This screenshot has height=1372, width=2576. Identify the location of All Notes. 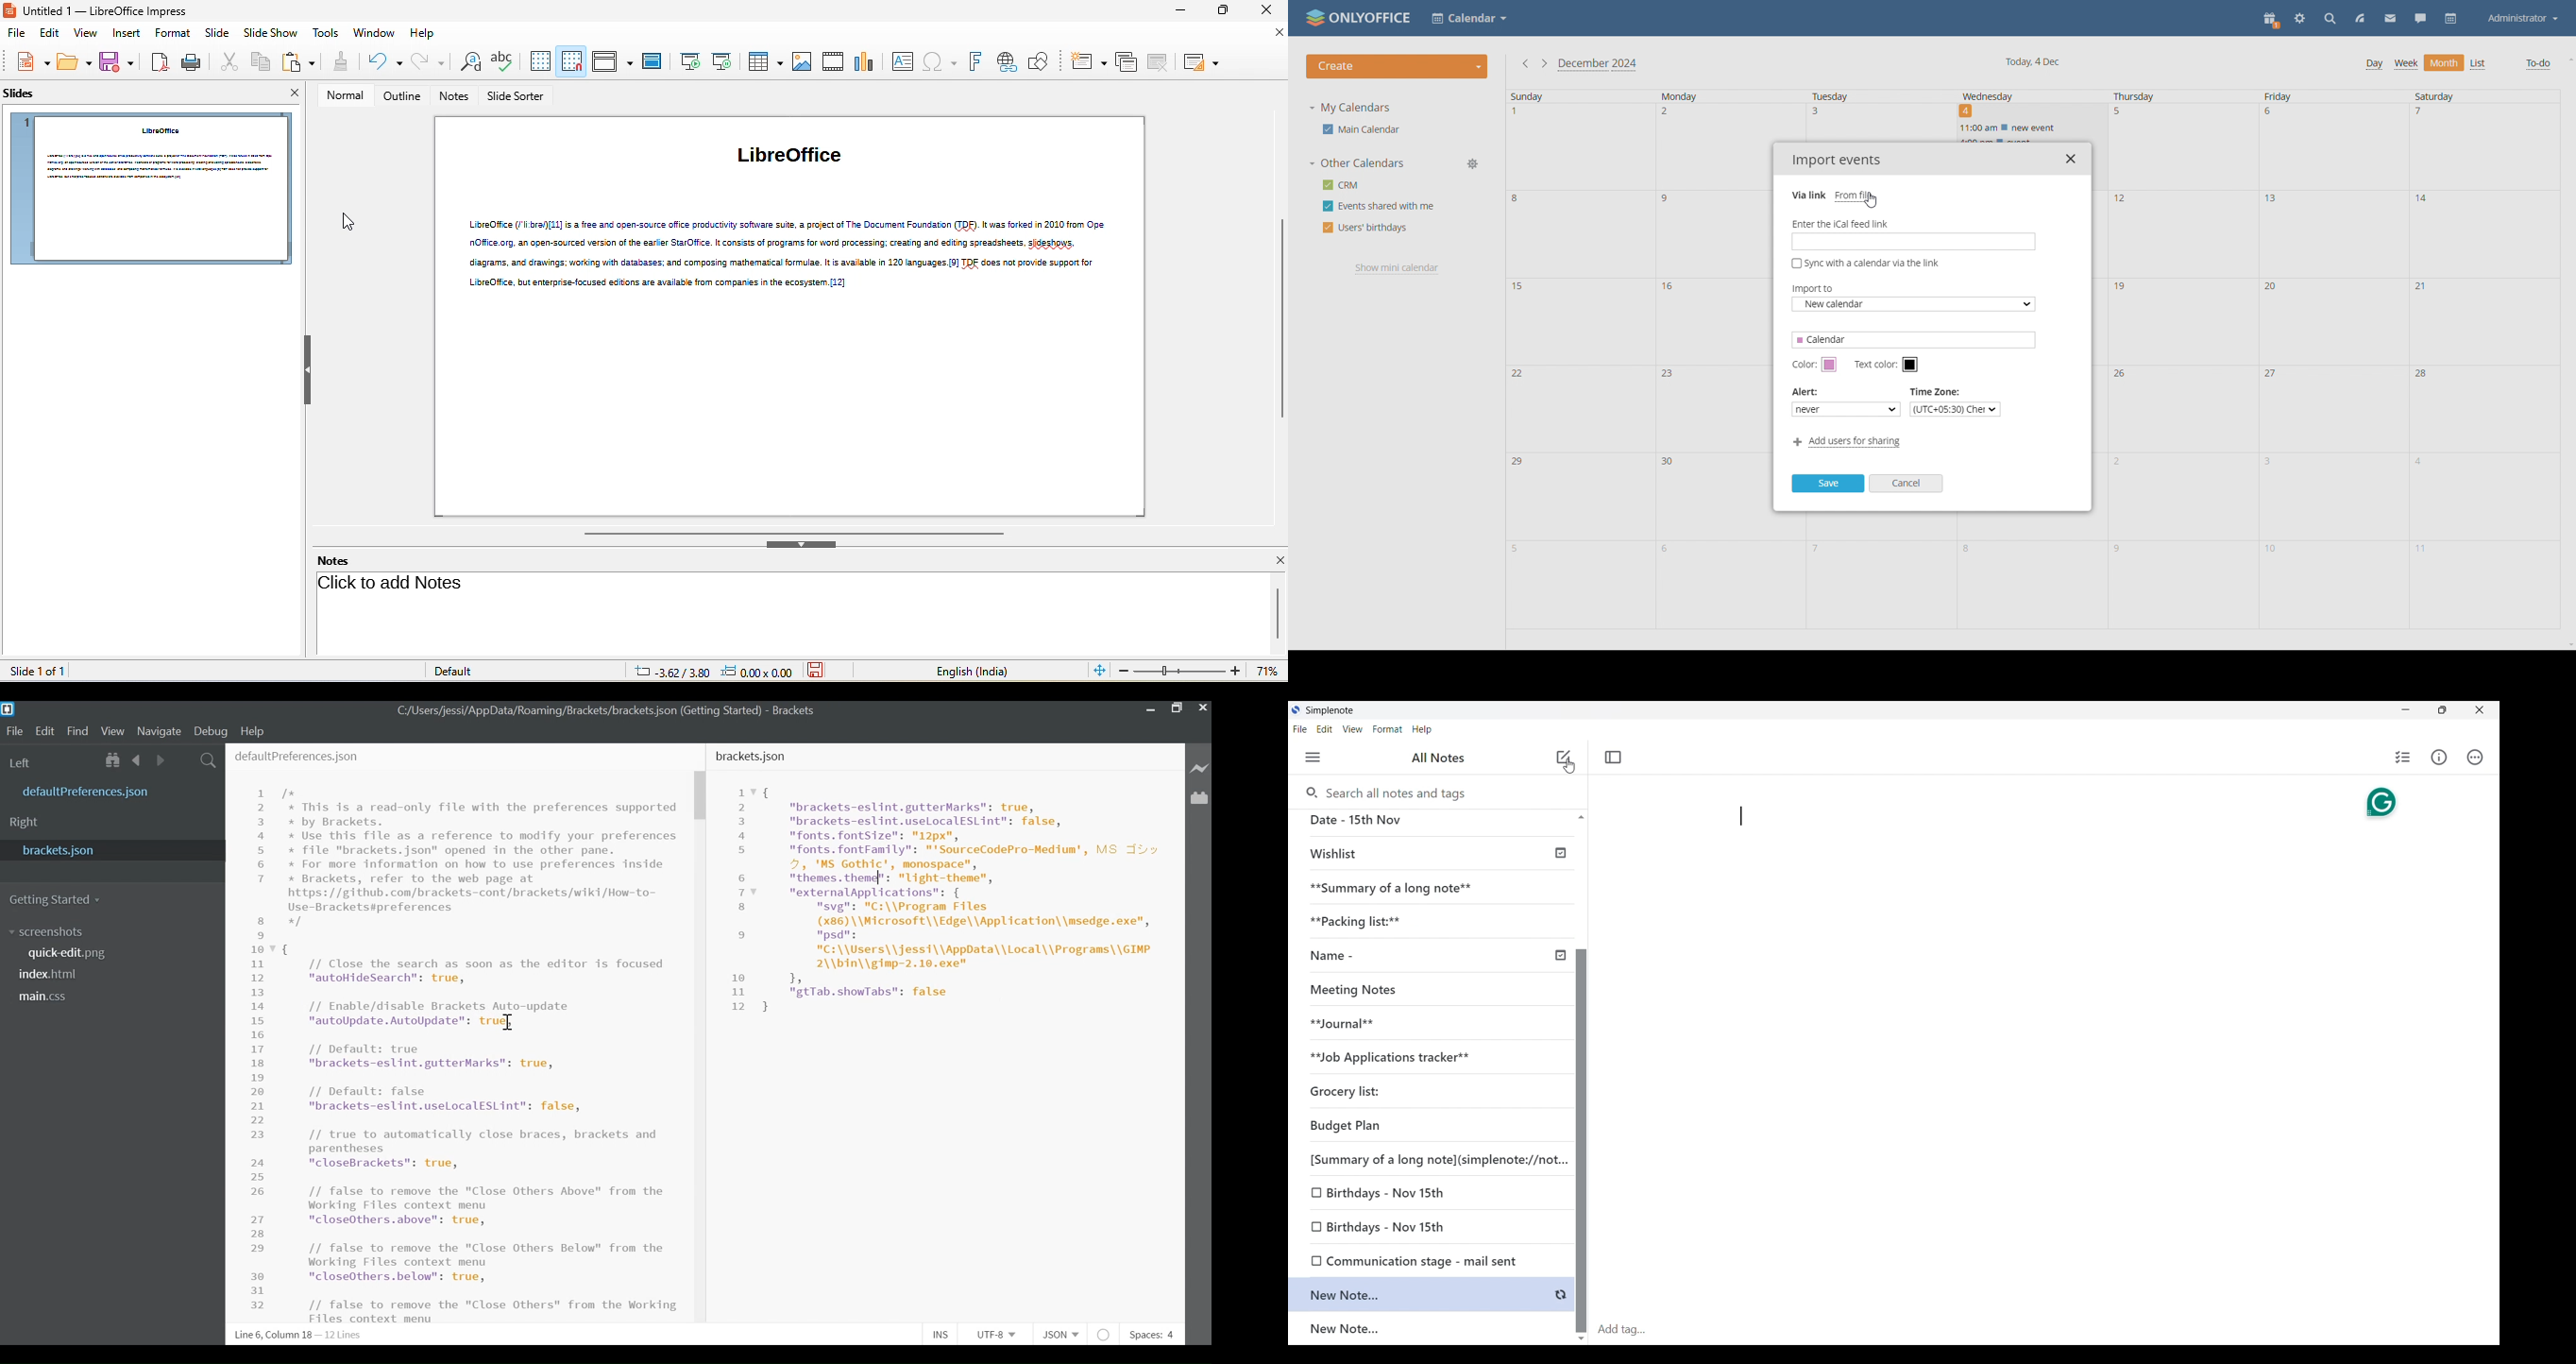
(1436, 758).